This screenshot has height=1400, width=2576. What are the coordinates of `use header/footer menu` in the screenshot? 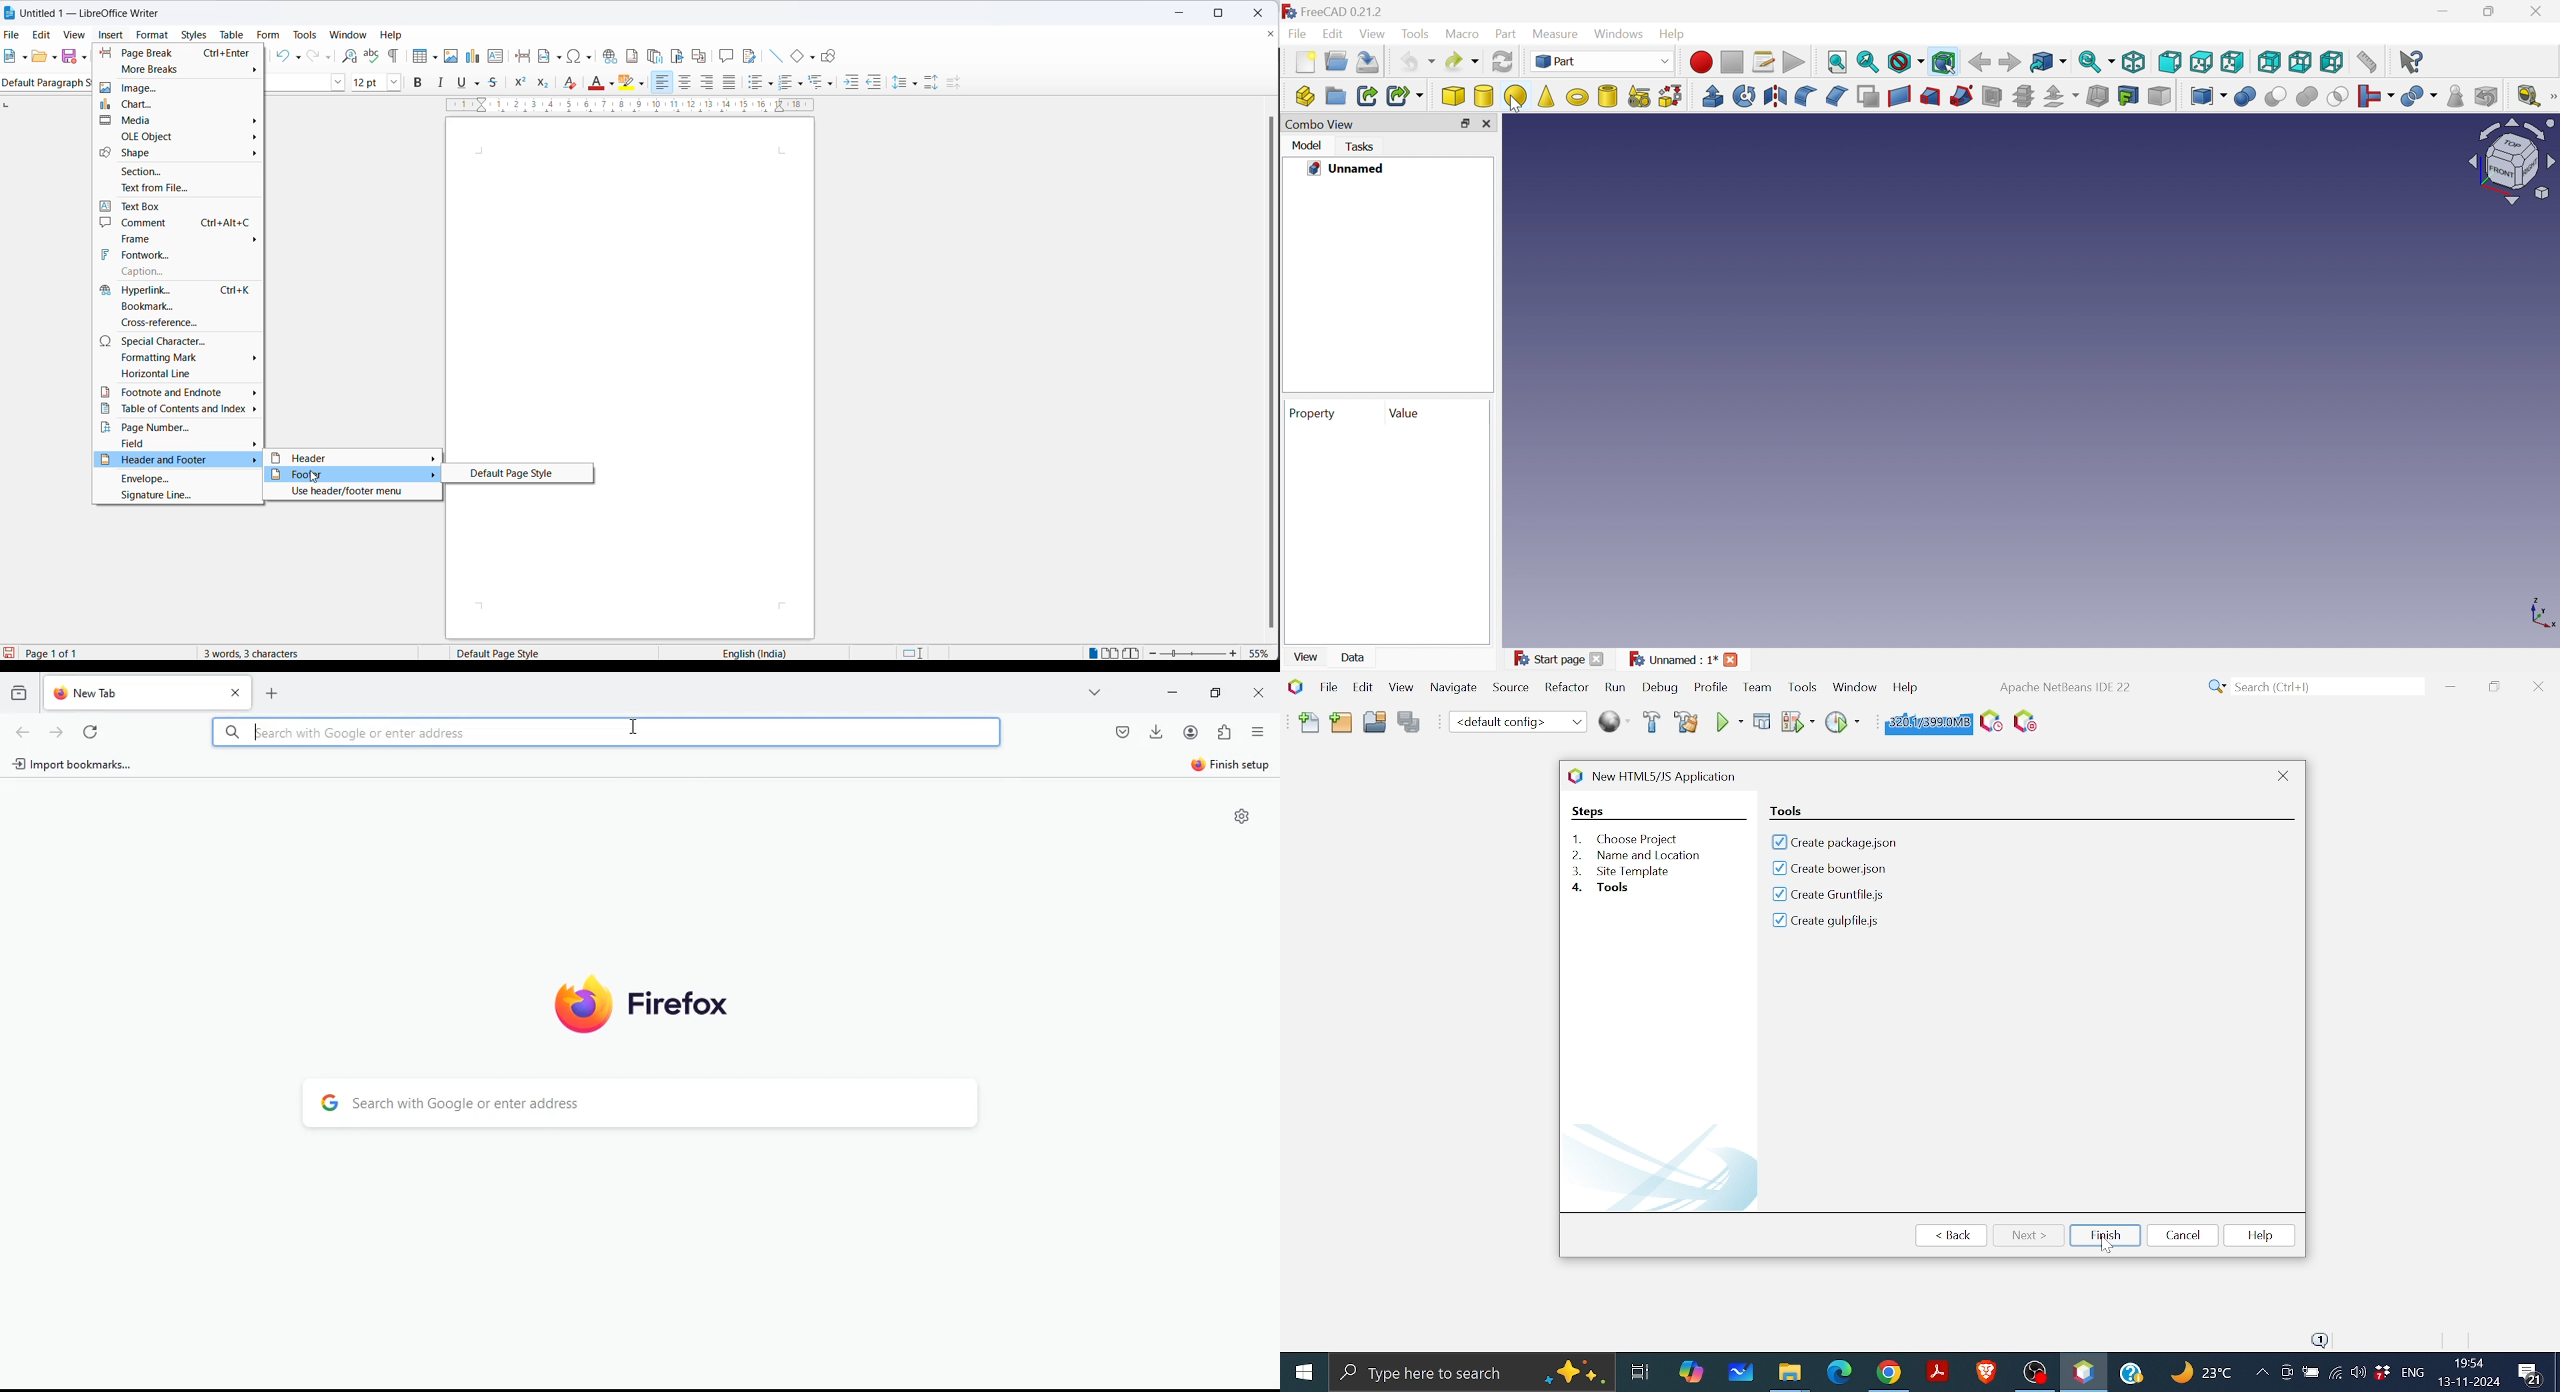 It's located at (355, 494).